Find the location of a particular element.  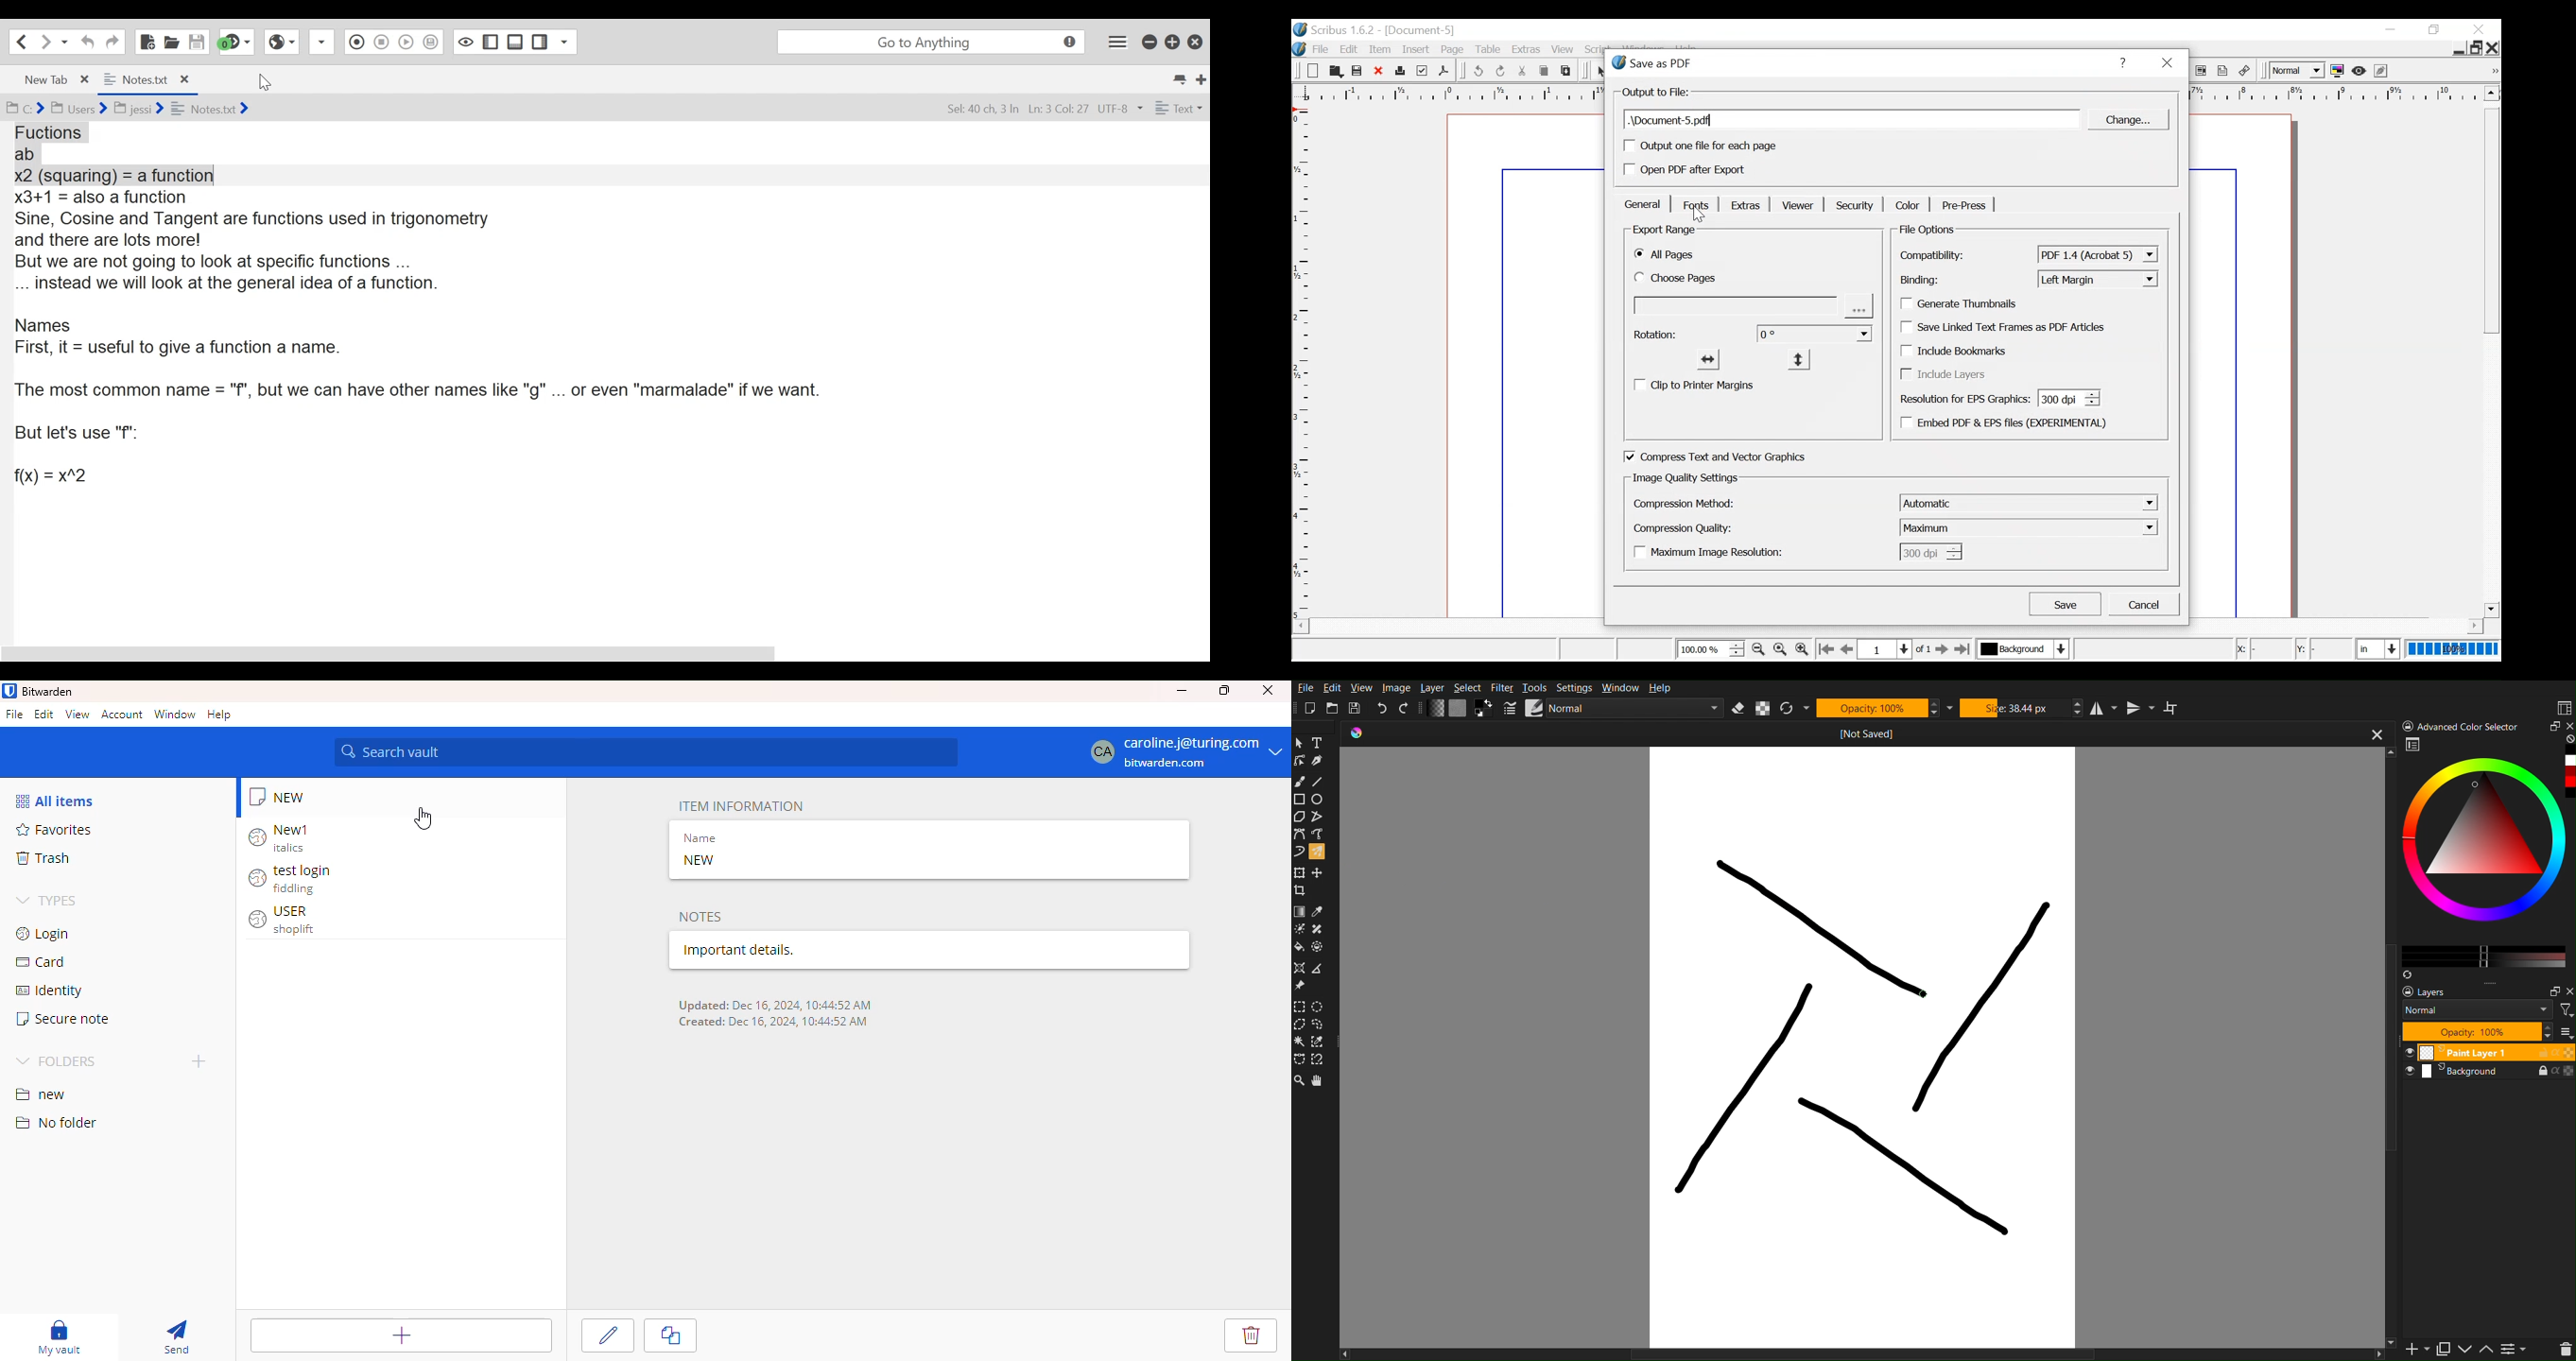

Brush Options is located at coordinates (1637, 710).